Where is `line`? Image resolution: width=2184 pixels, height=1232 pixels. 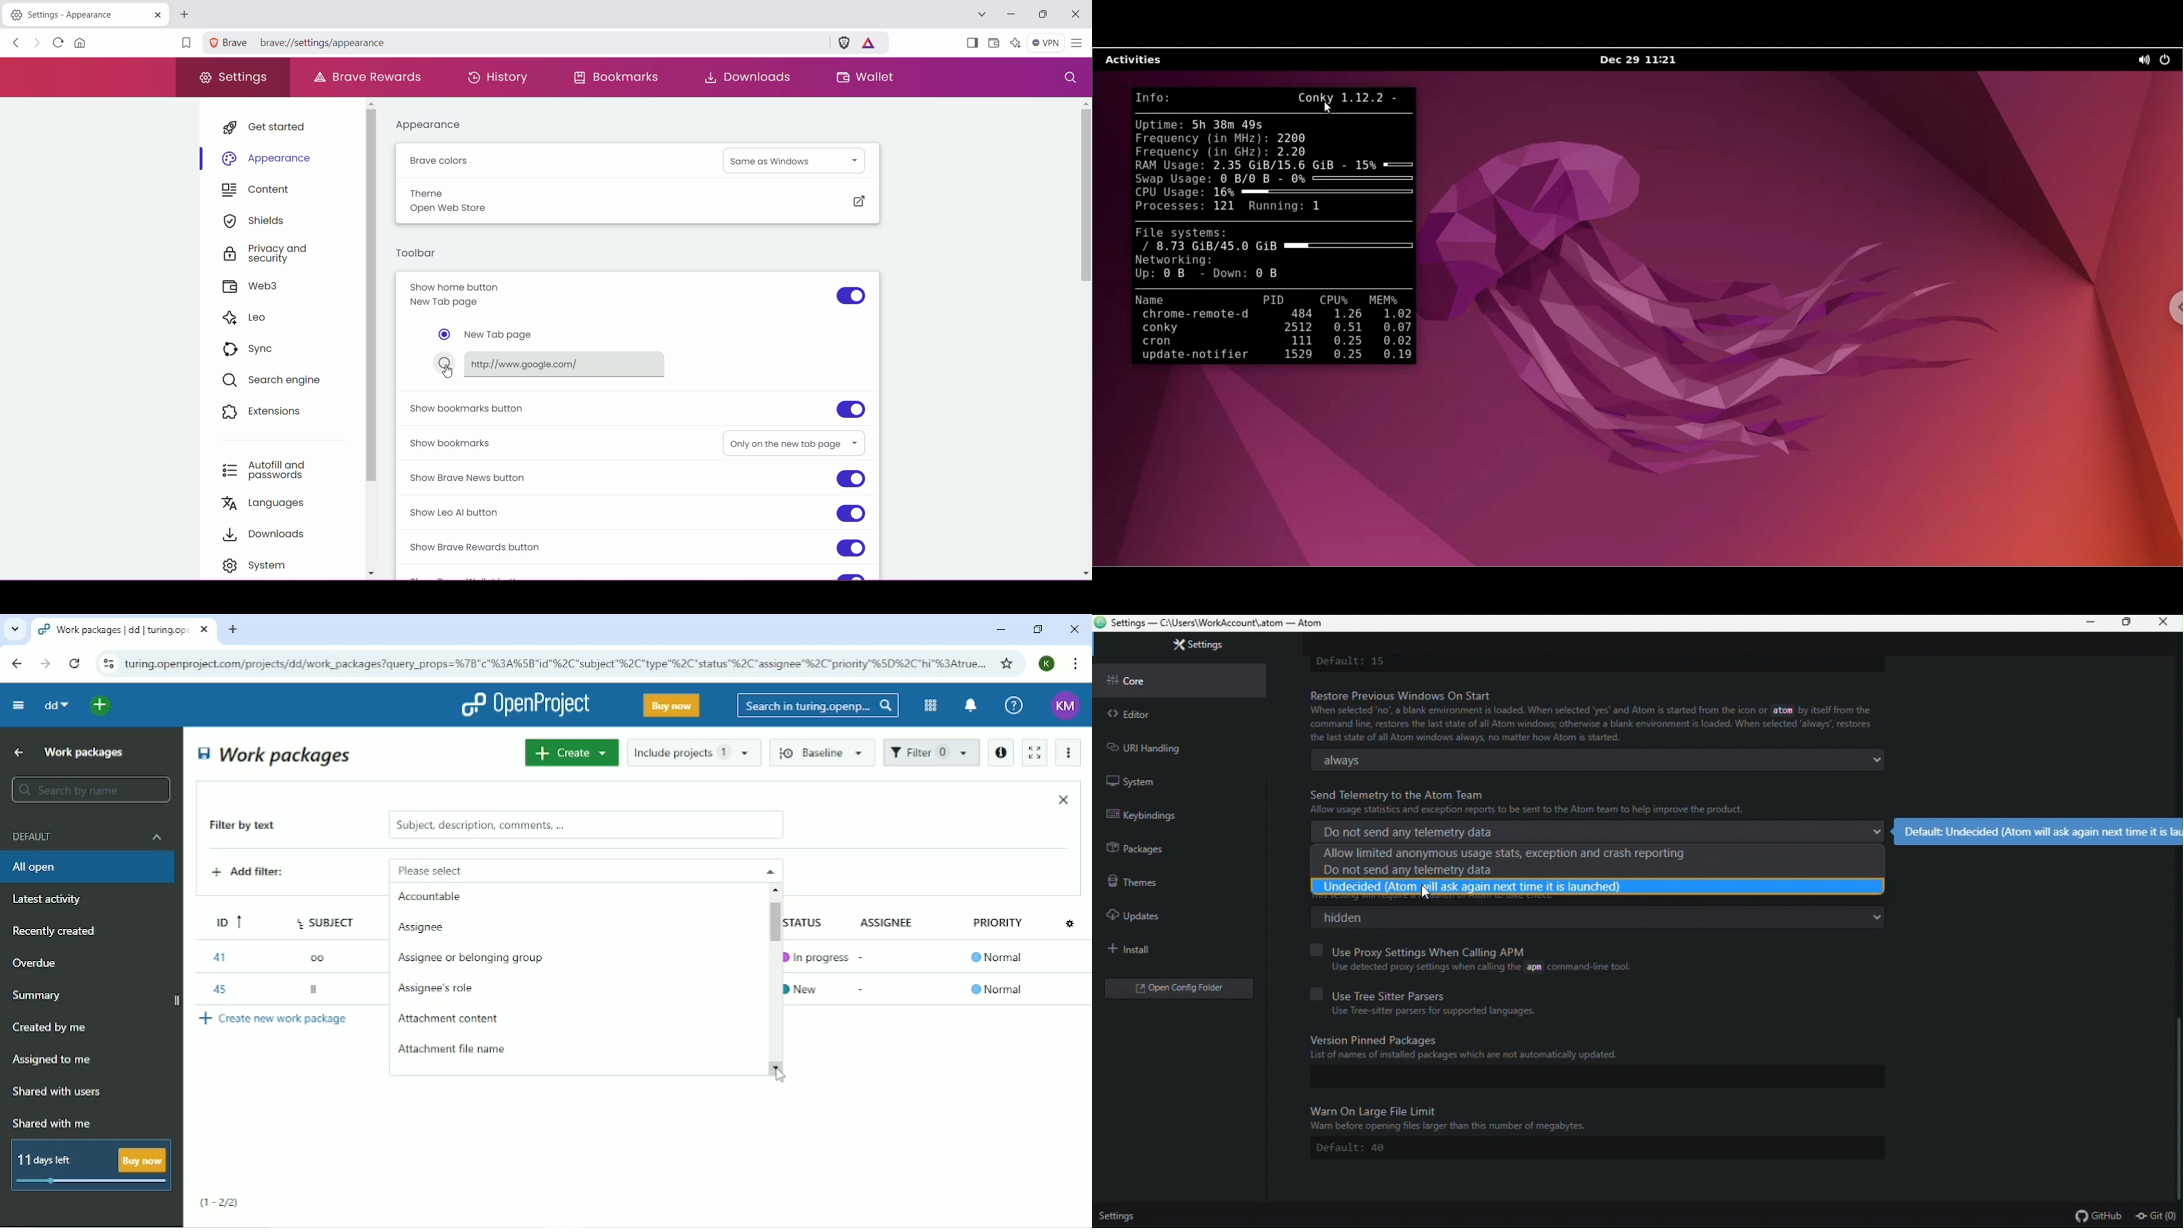 line is located at coordinates (1272, 222).